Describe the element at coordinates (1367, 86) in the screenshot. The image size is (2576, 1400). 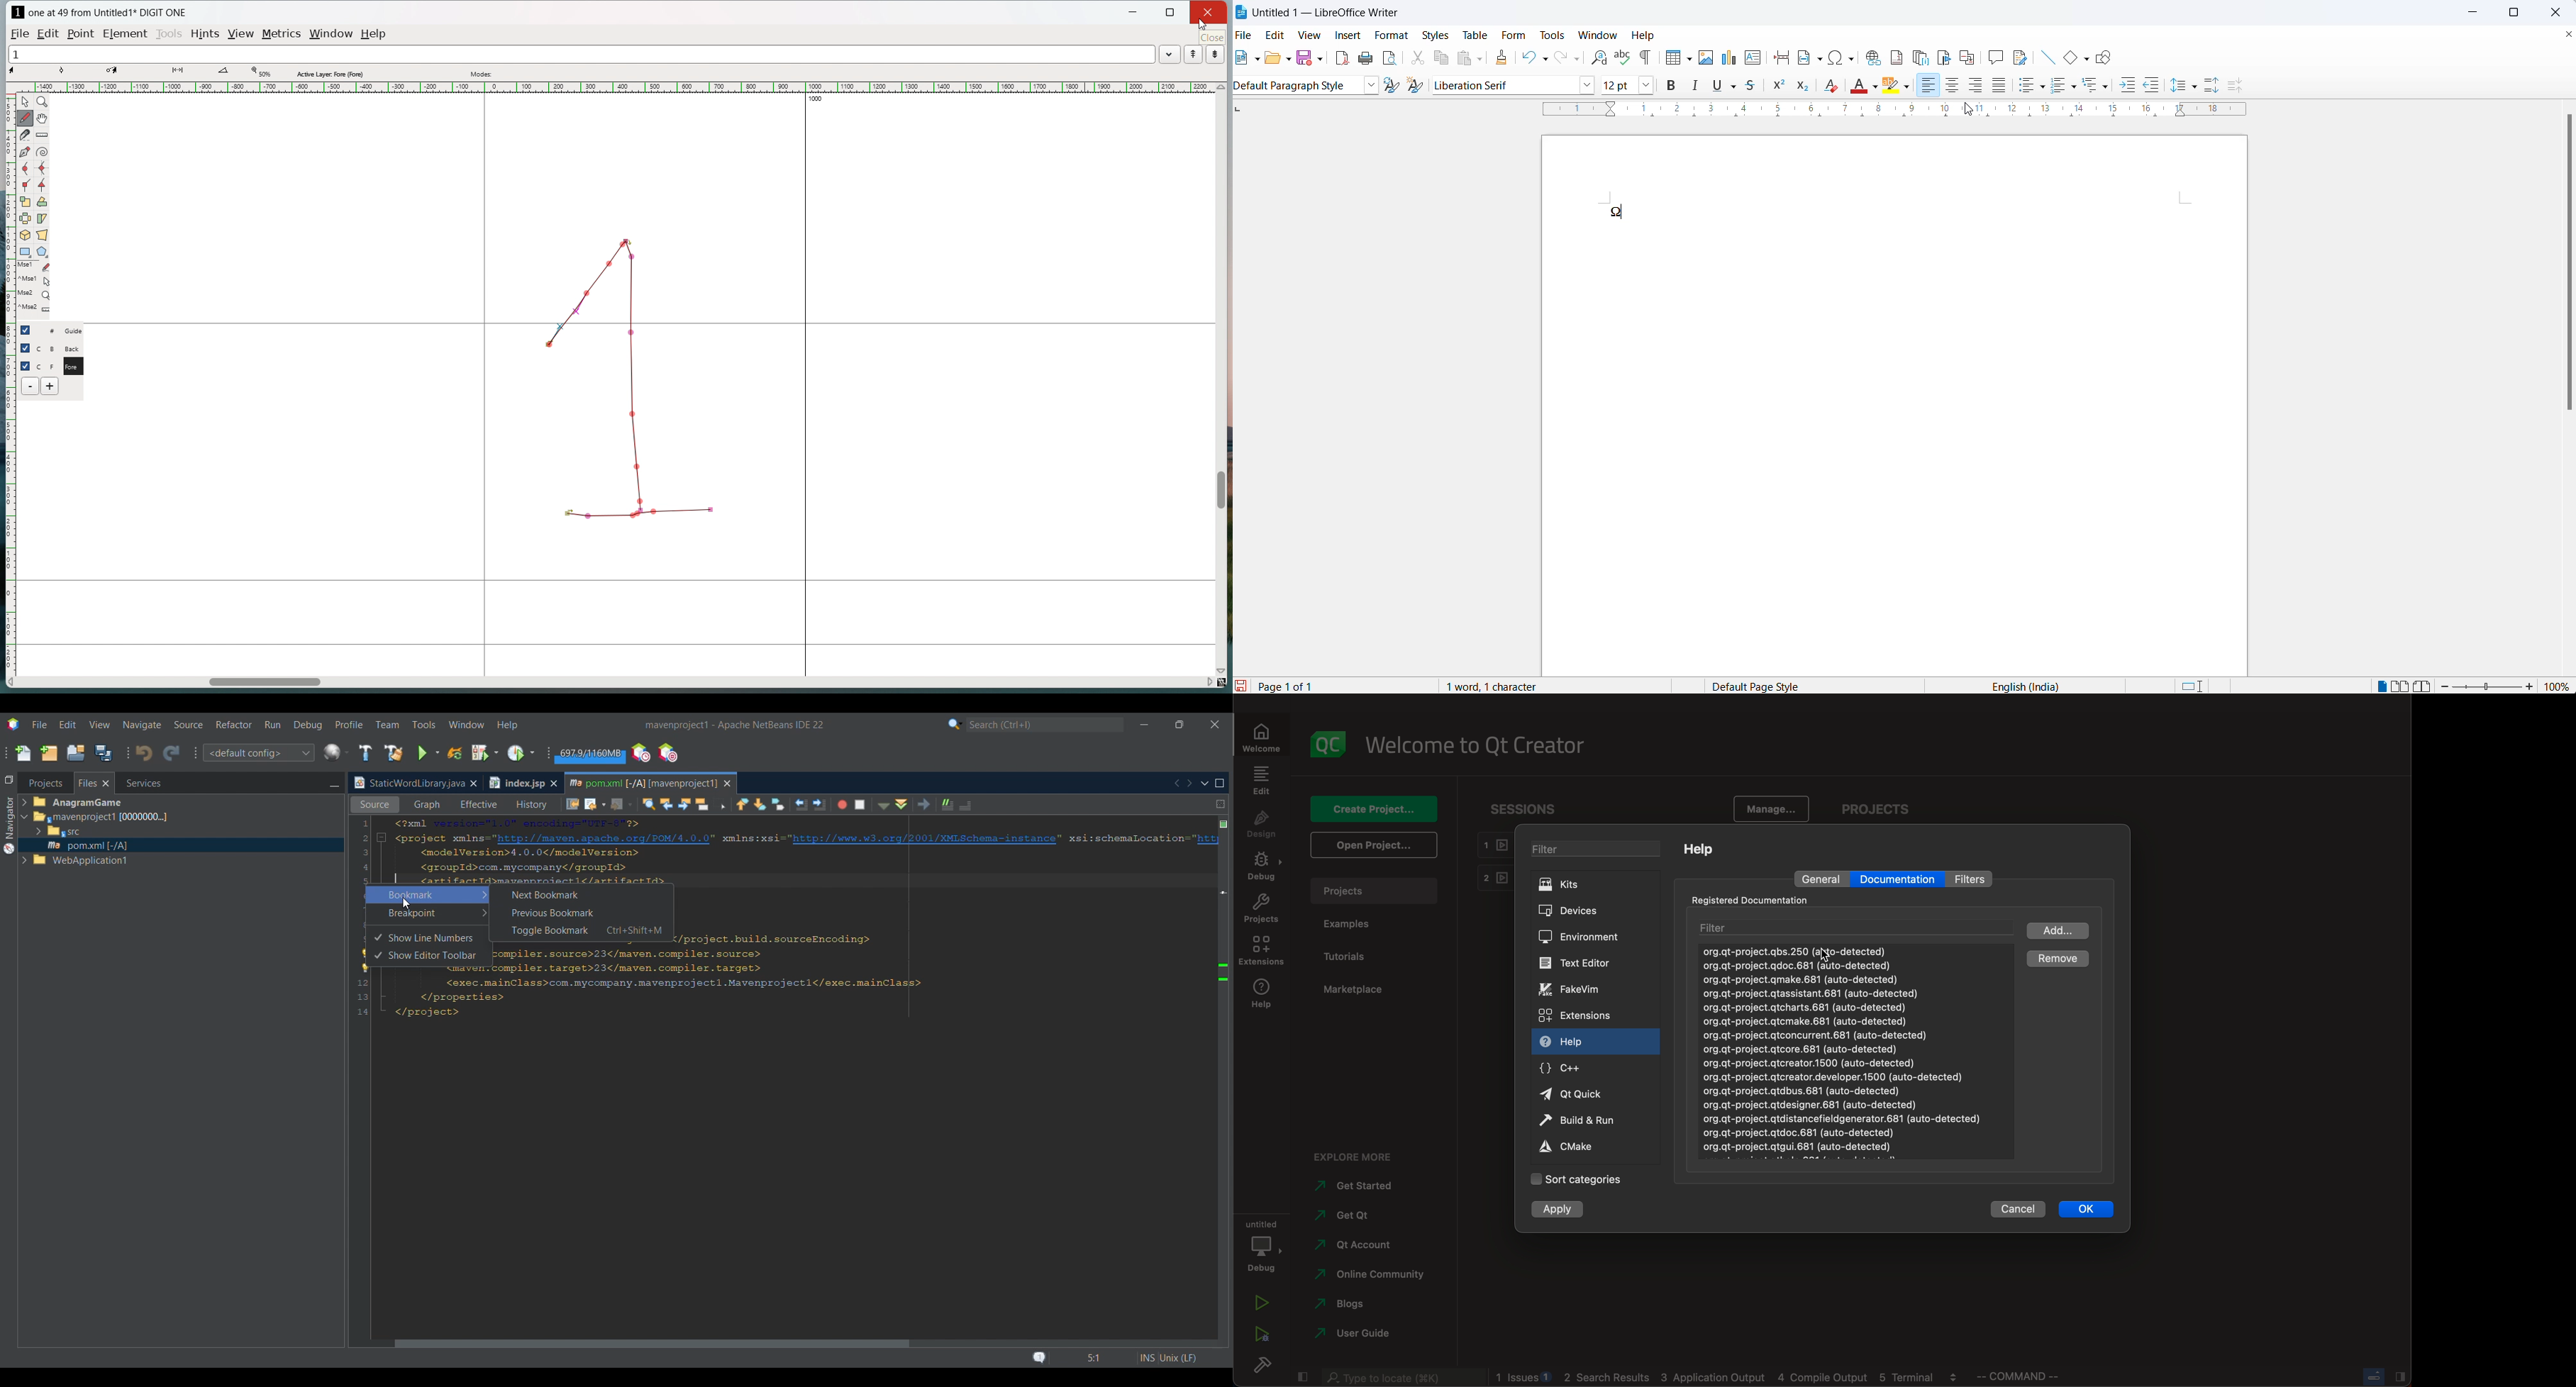
I see `paragraph style` at that location.